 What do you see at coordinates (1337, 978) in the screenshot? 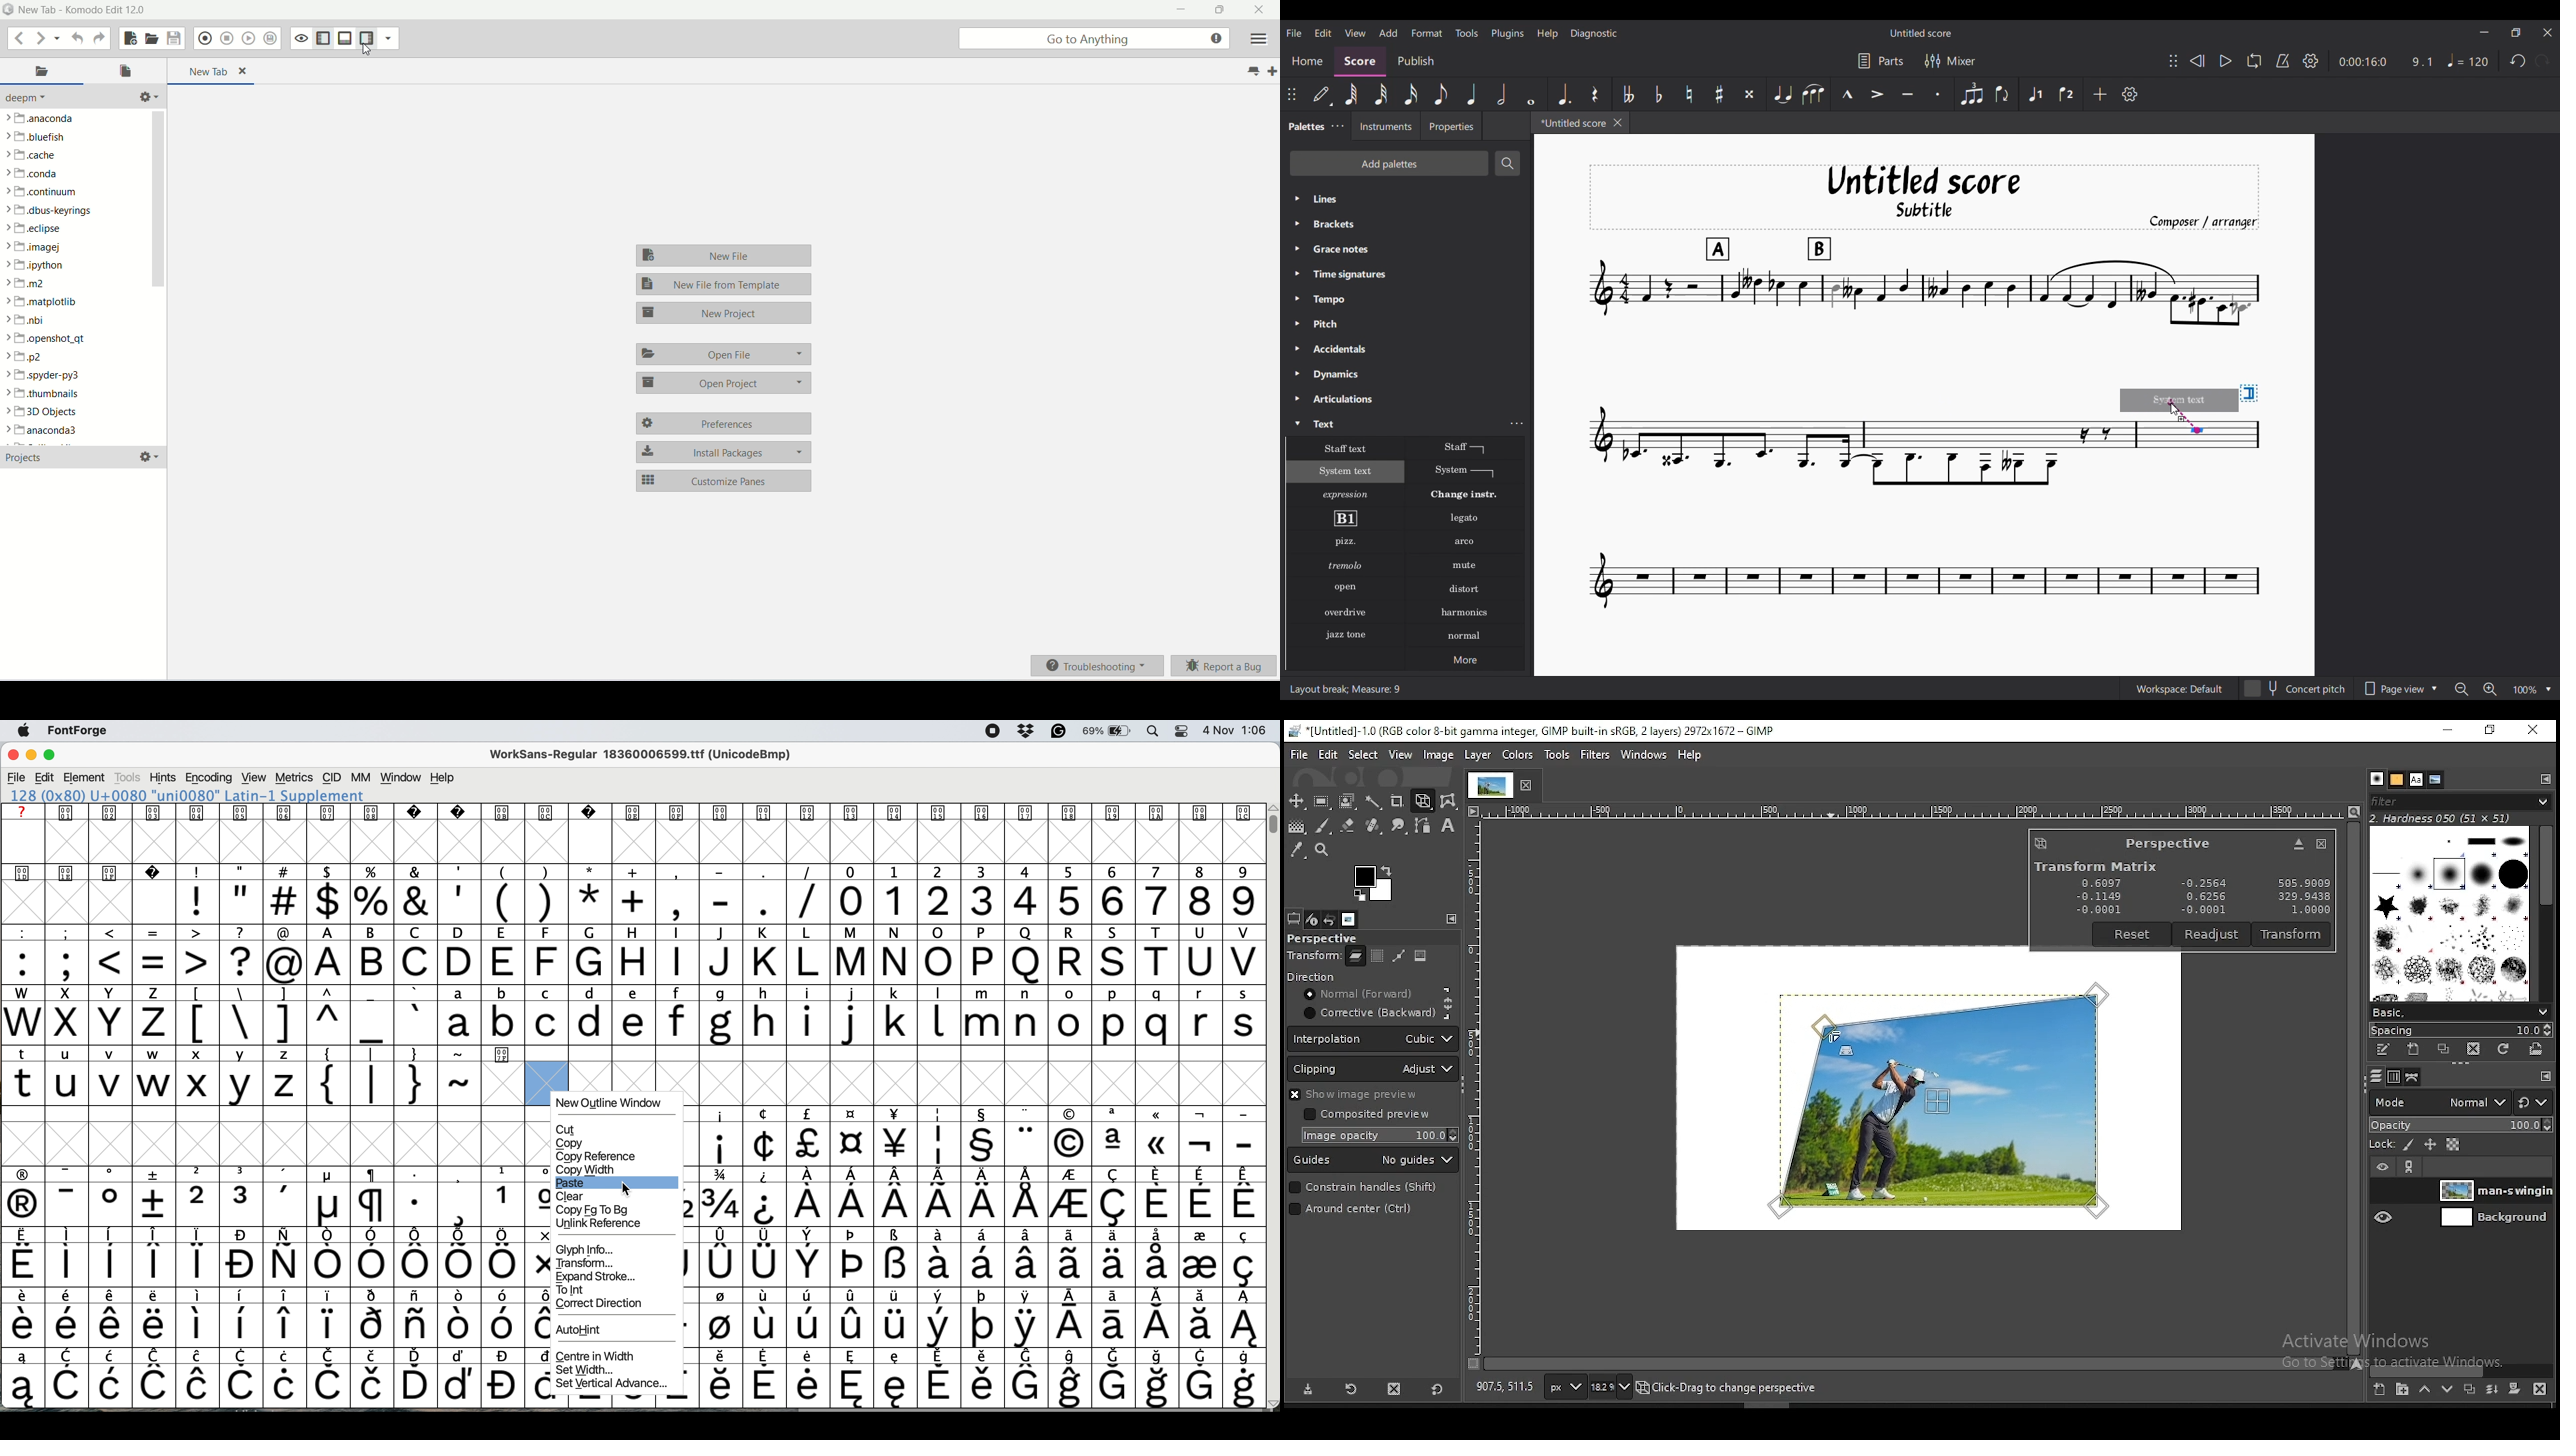
I see `direction` at bounding box center [1337, 978].